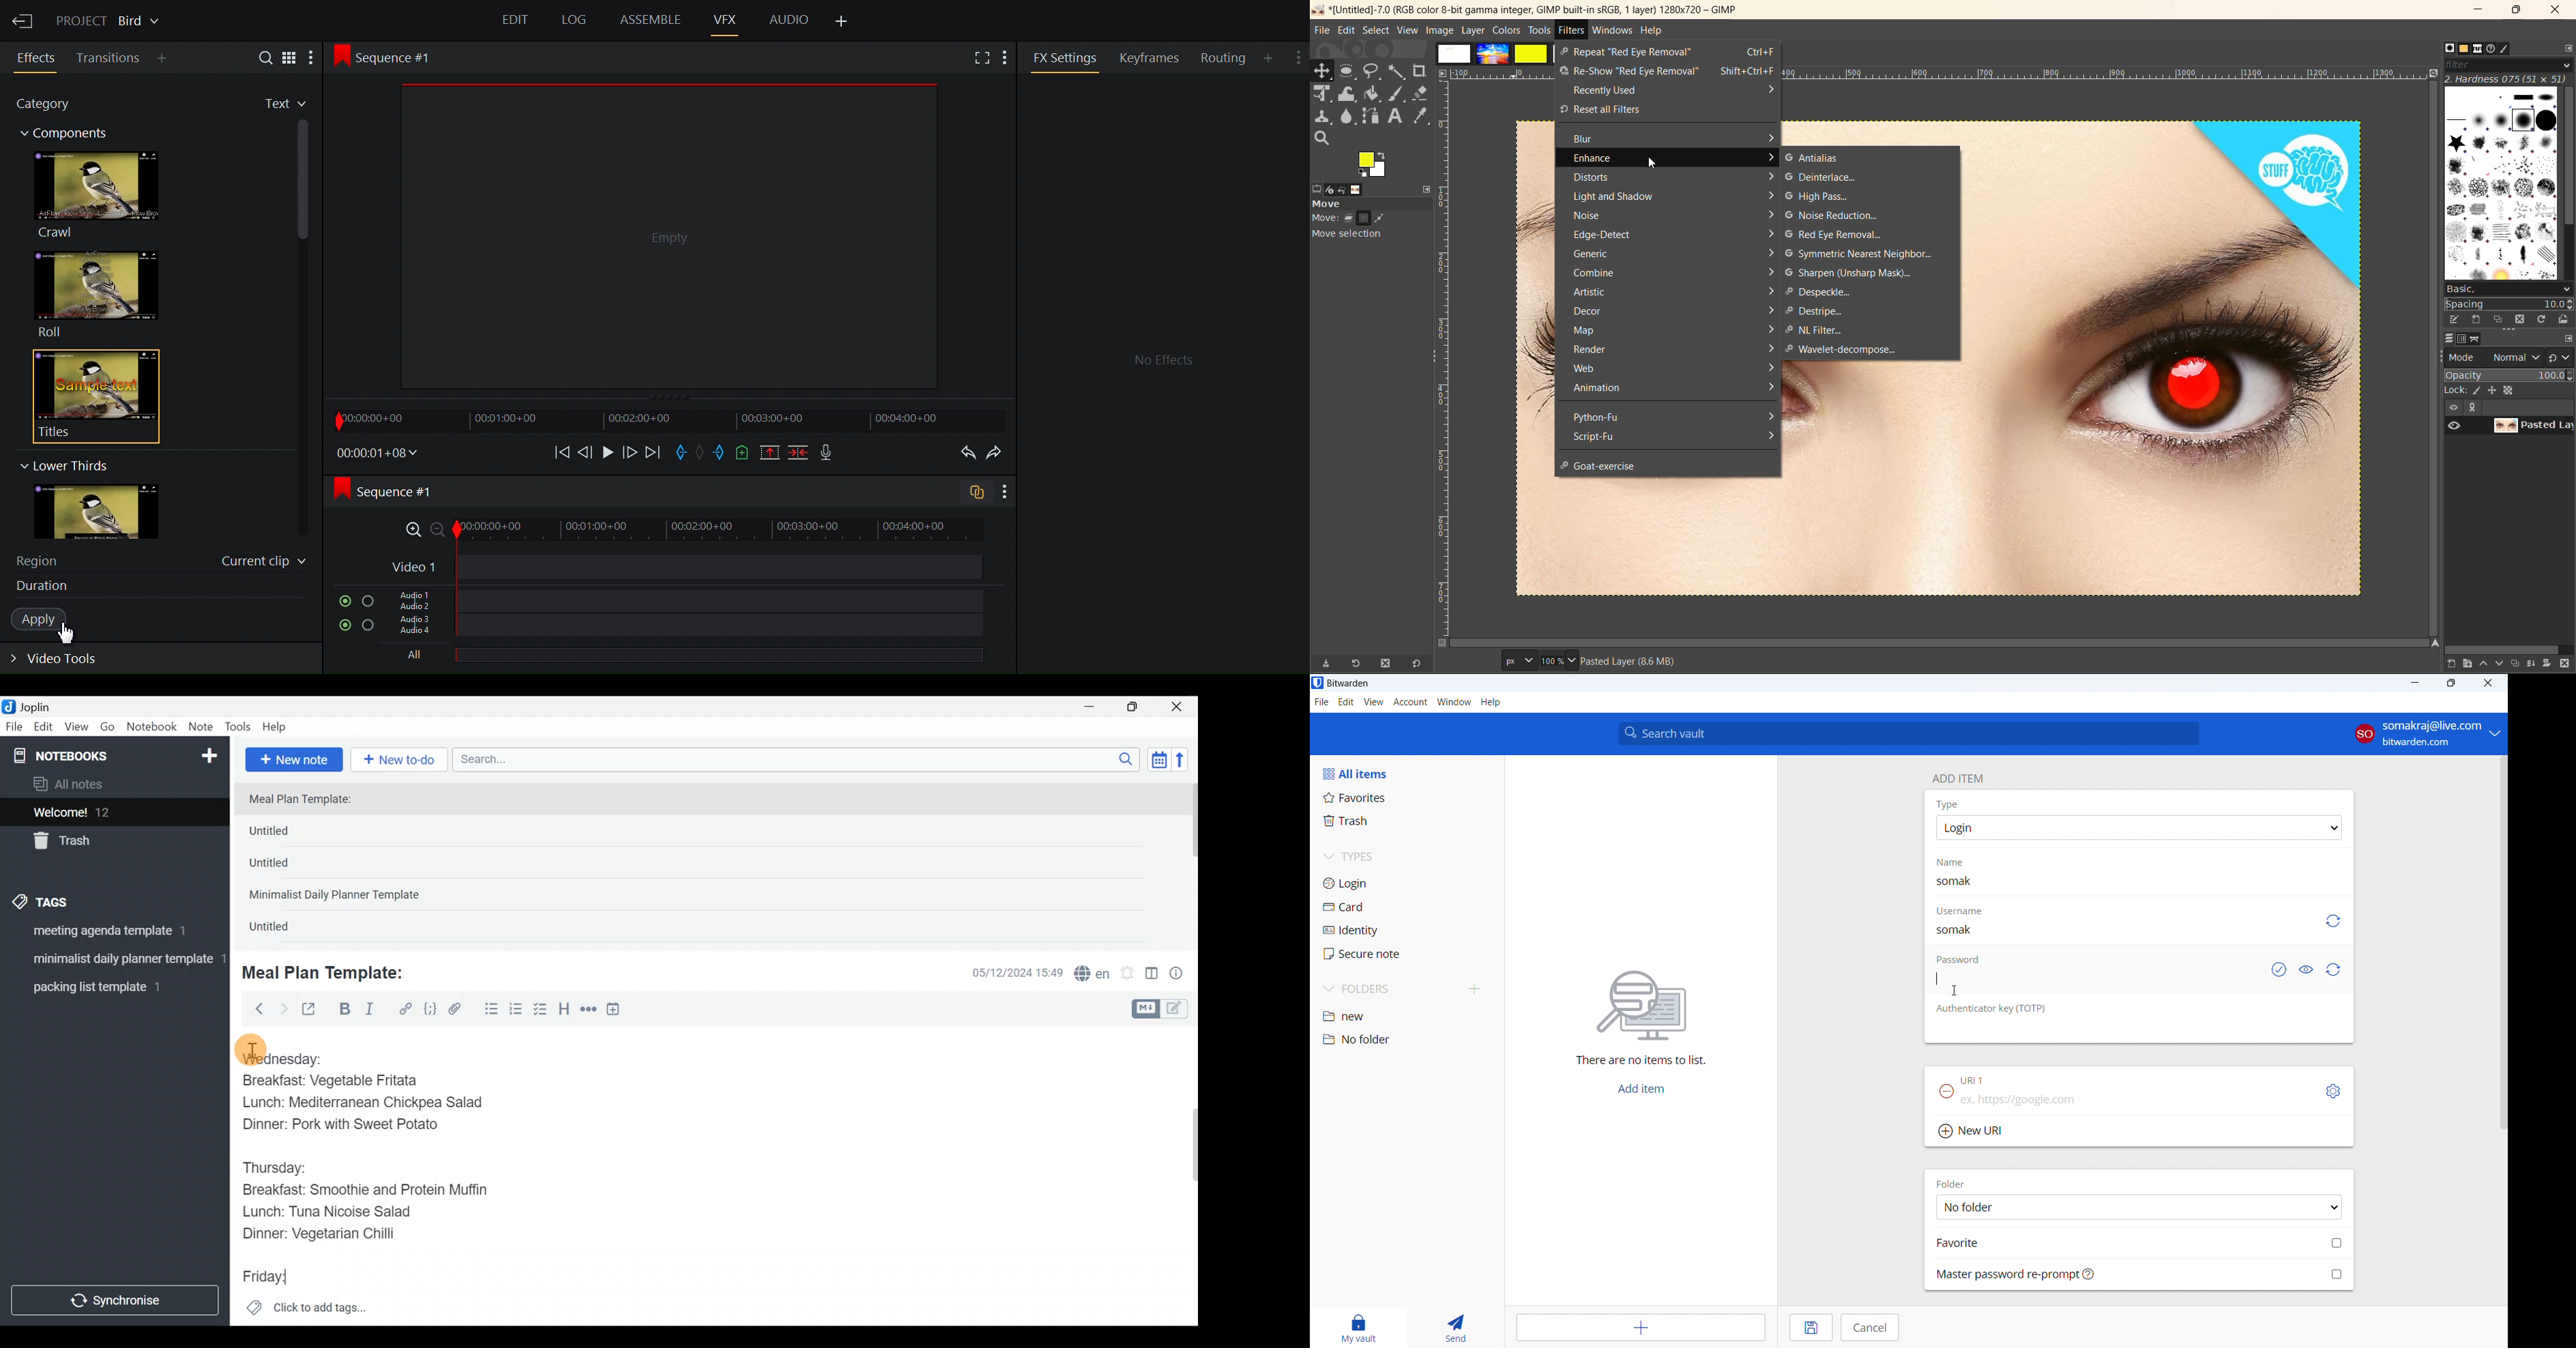 The width and height of the screenshot is (2576, 1372). I want to click on Scale, so click(1324, 94).